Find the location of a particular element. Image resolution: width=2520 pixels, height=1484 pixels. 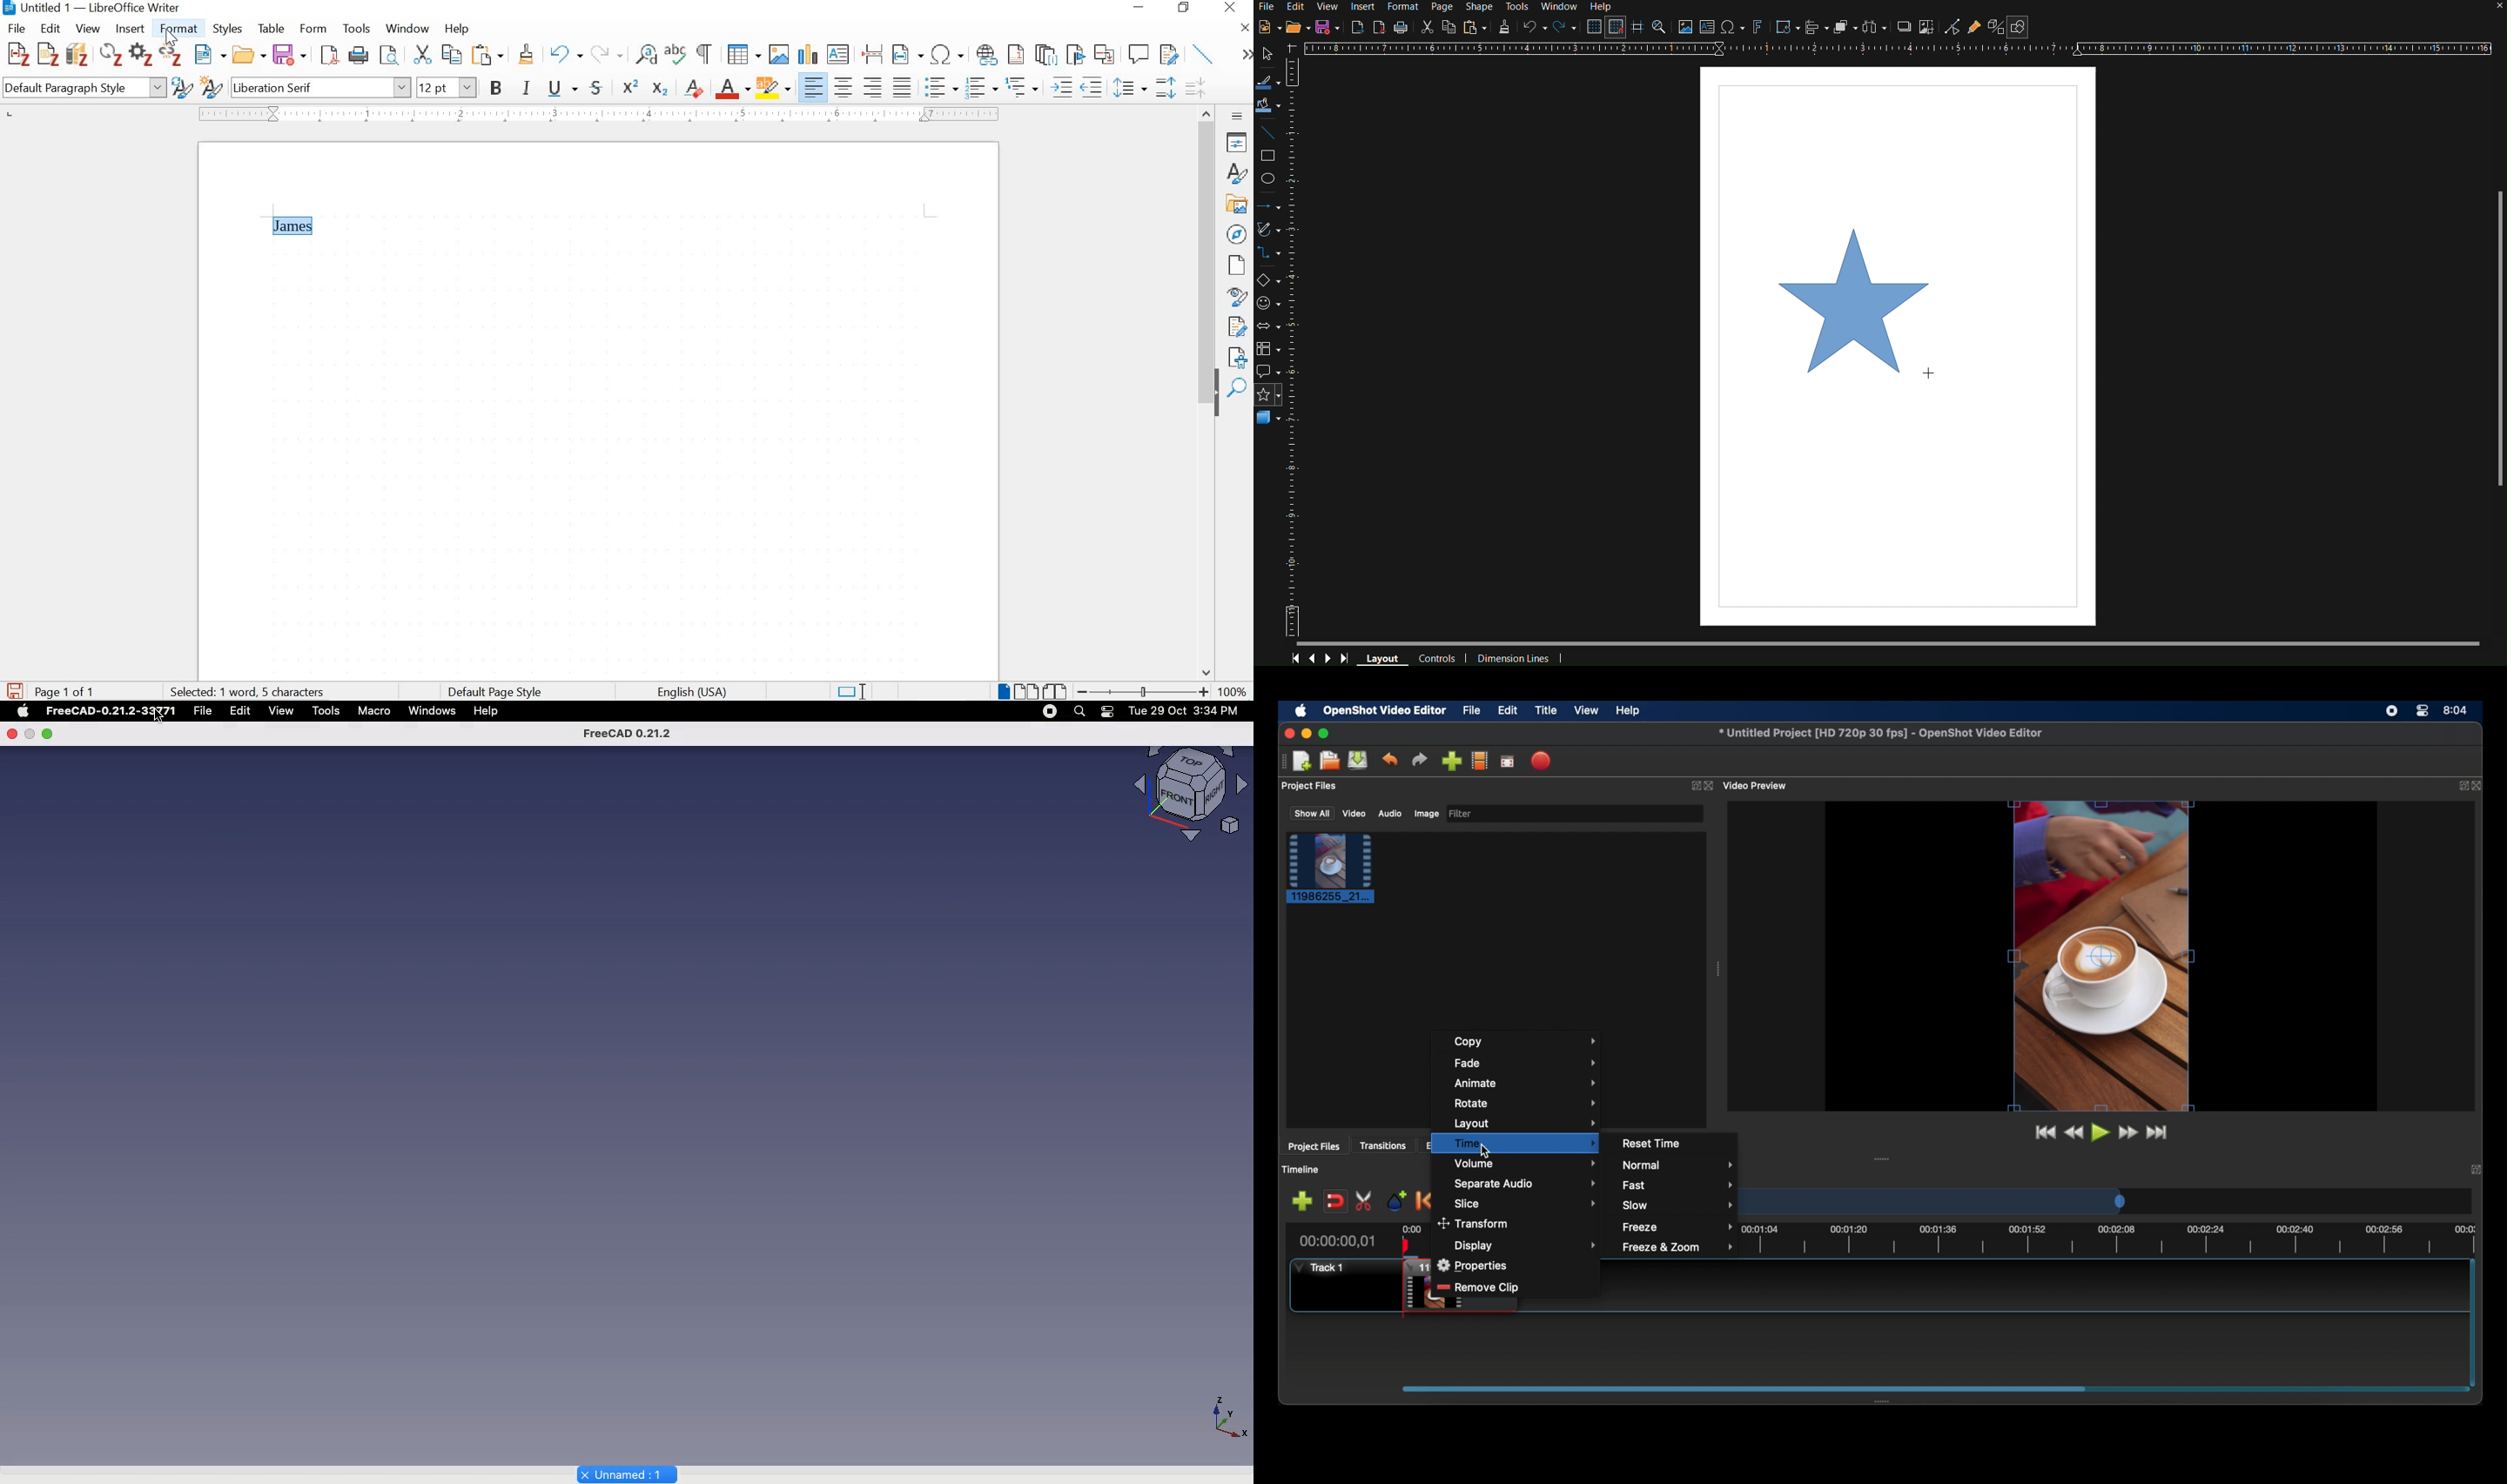

refresh is located at coordinates (109, 56).